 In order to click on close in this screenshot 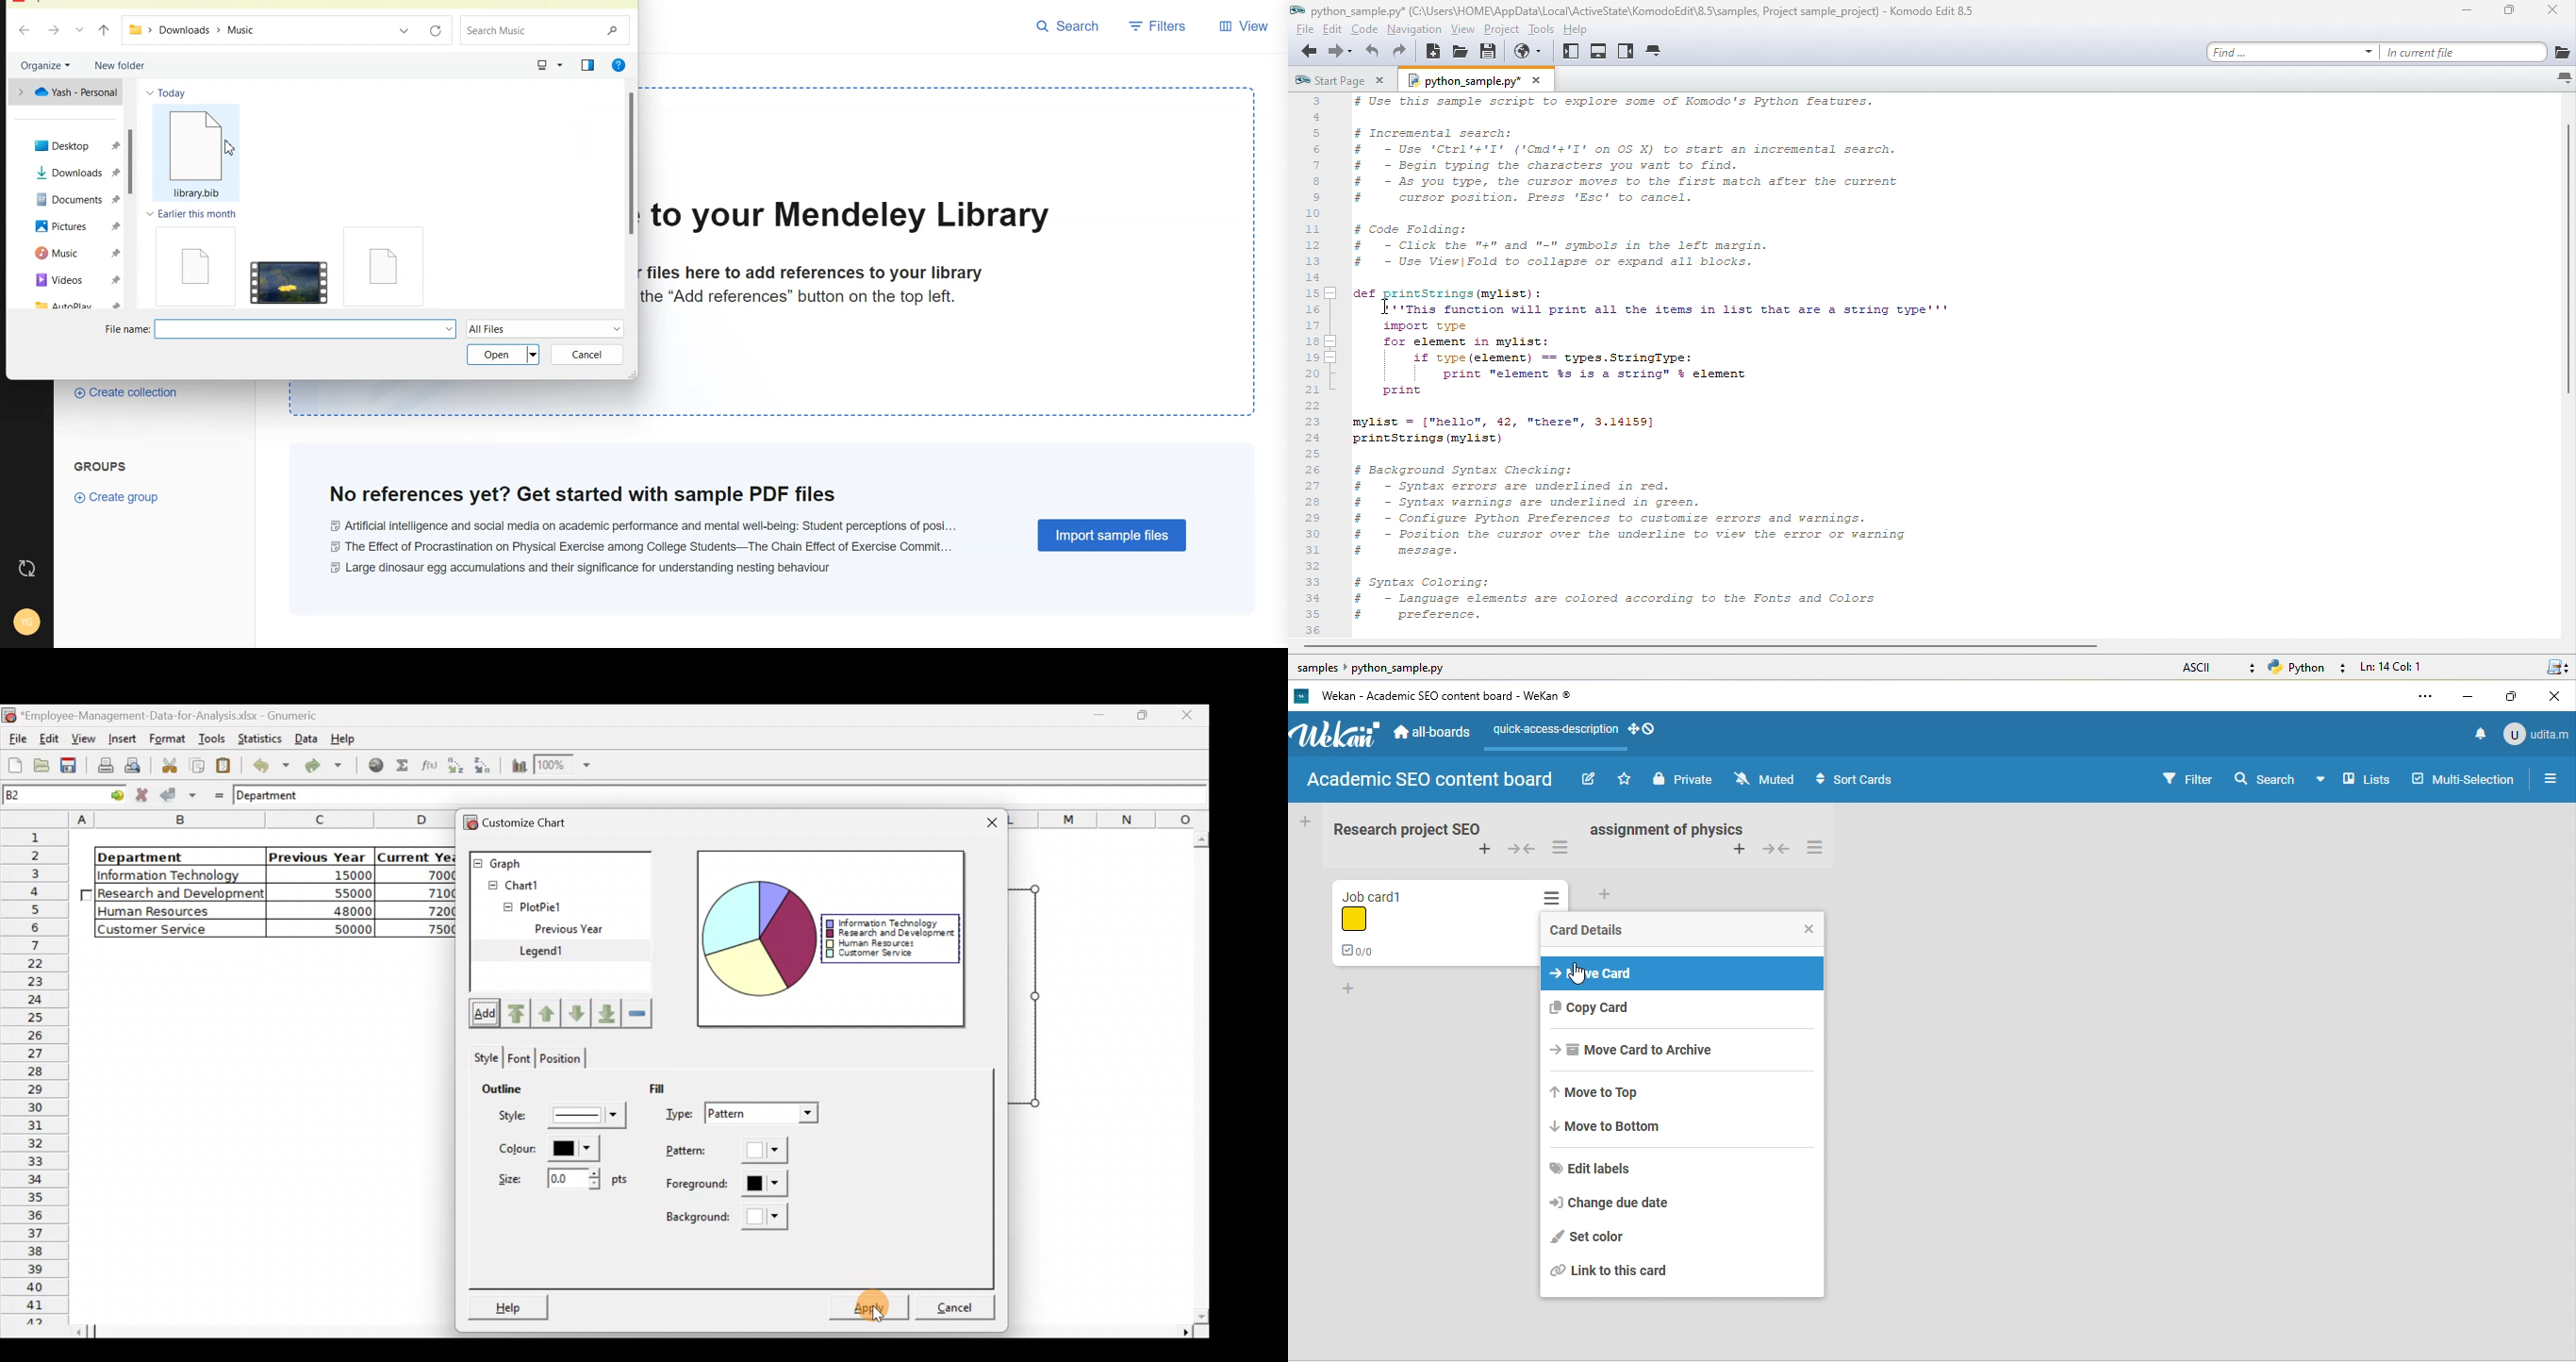, I will do `click(1803, 930)`.